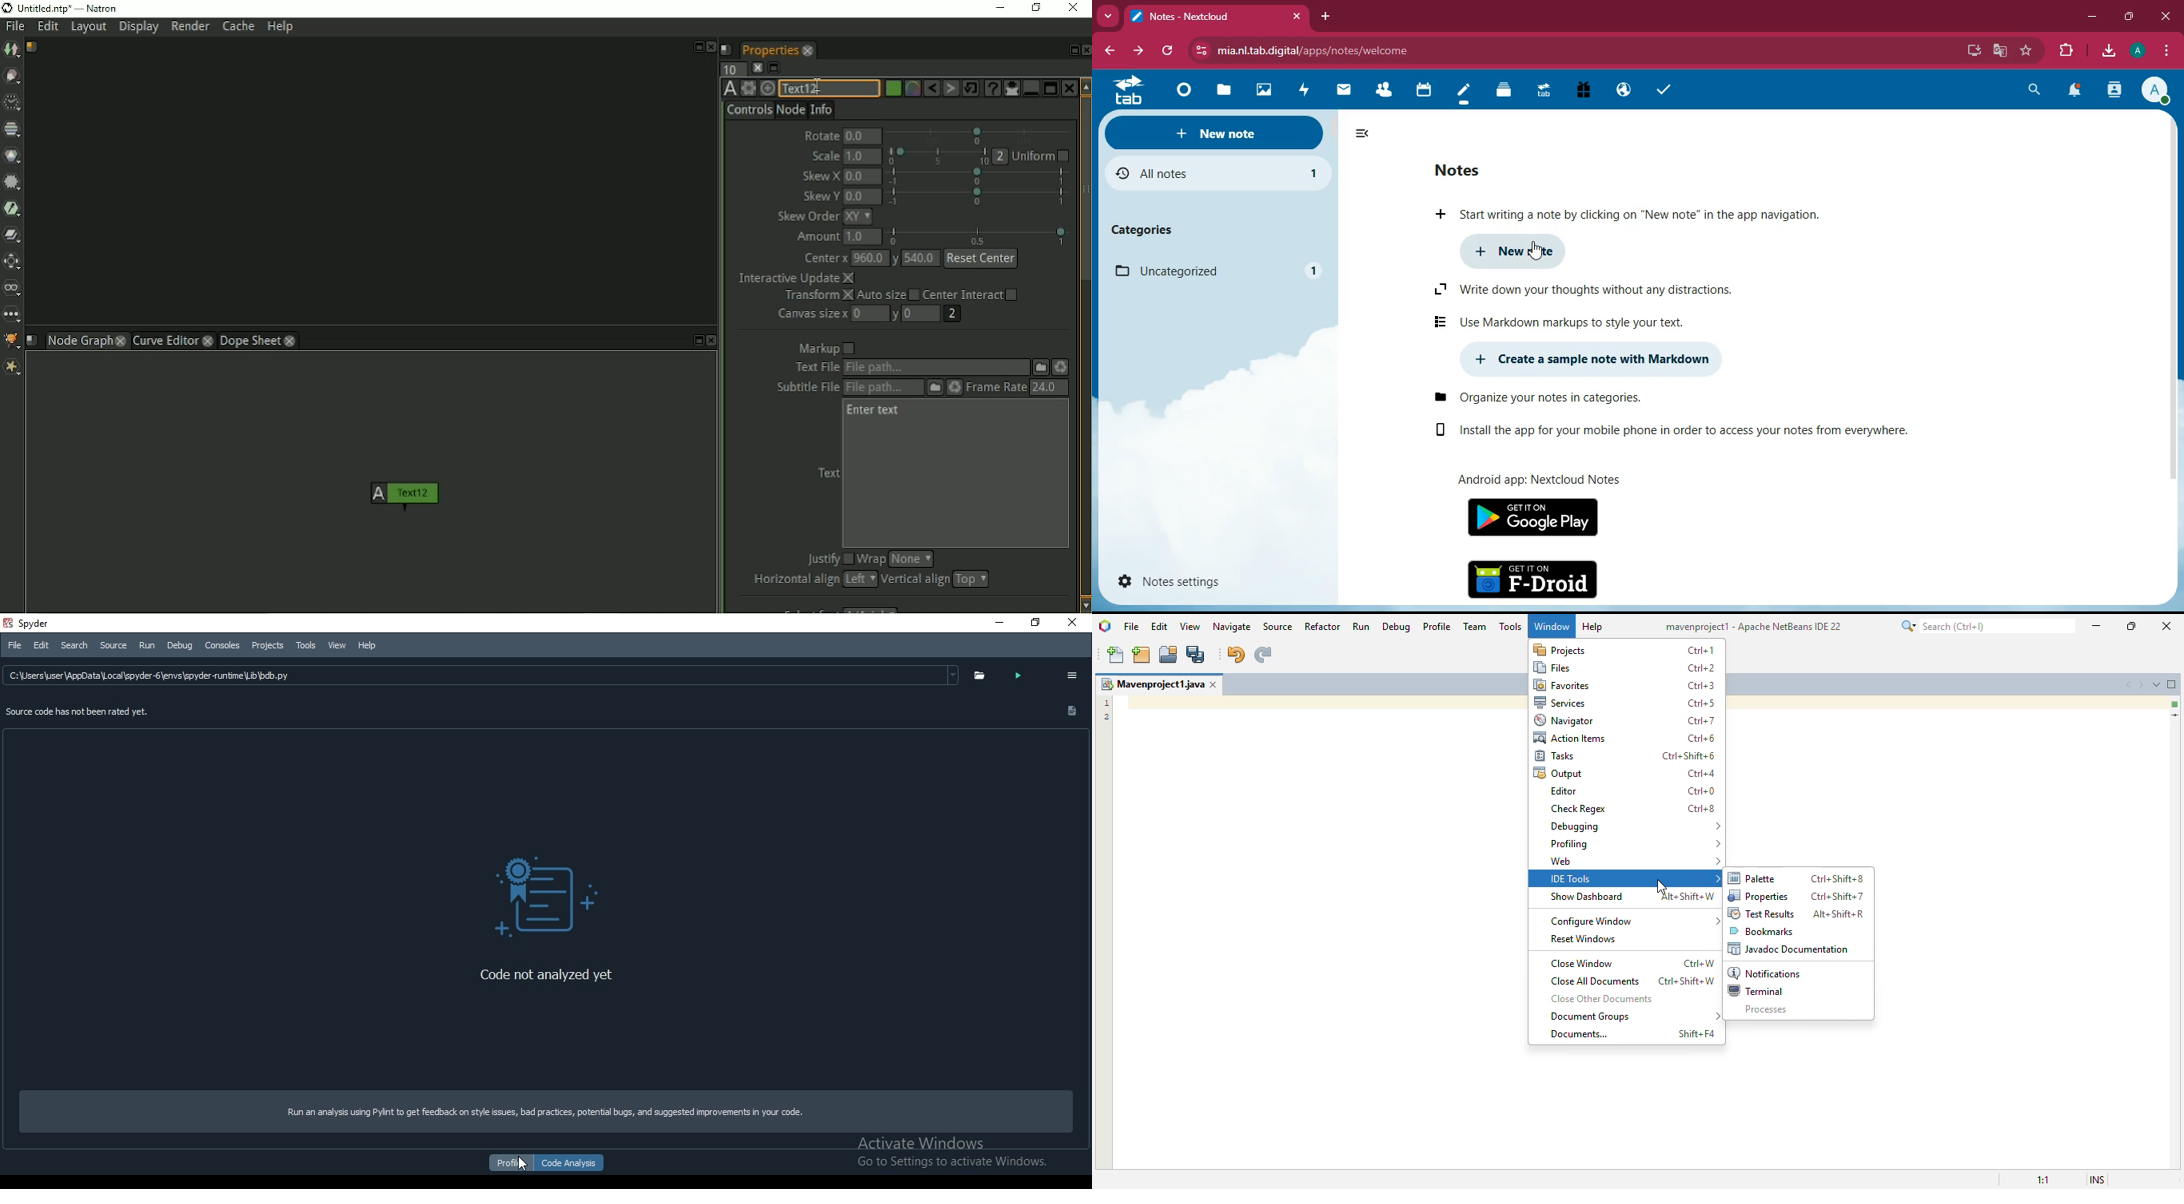  What do you see at coordinates (955, 1150) in the screenshot?
I see `activate windows..;Go to Settings to activate Windows.` at bounding box center [955, 1150].